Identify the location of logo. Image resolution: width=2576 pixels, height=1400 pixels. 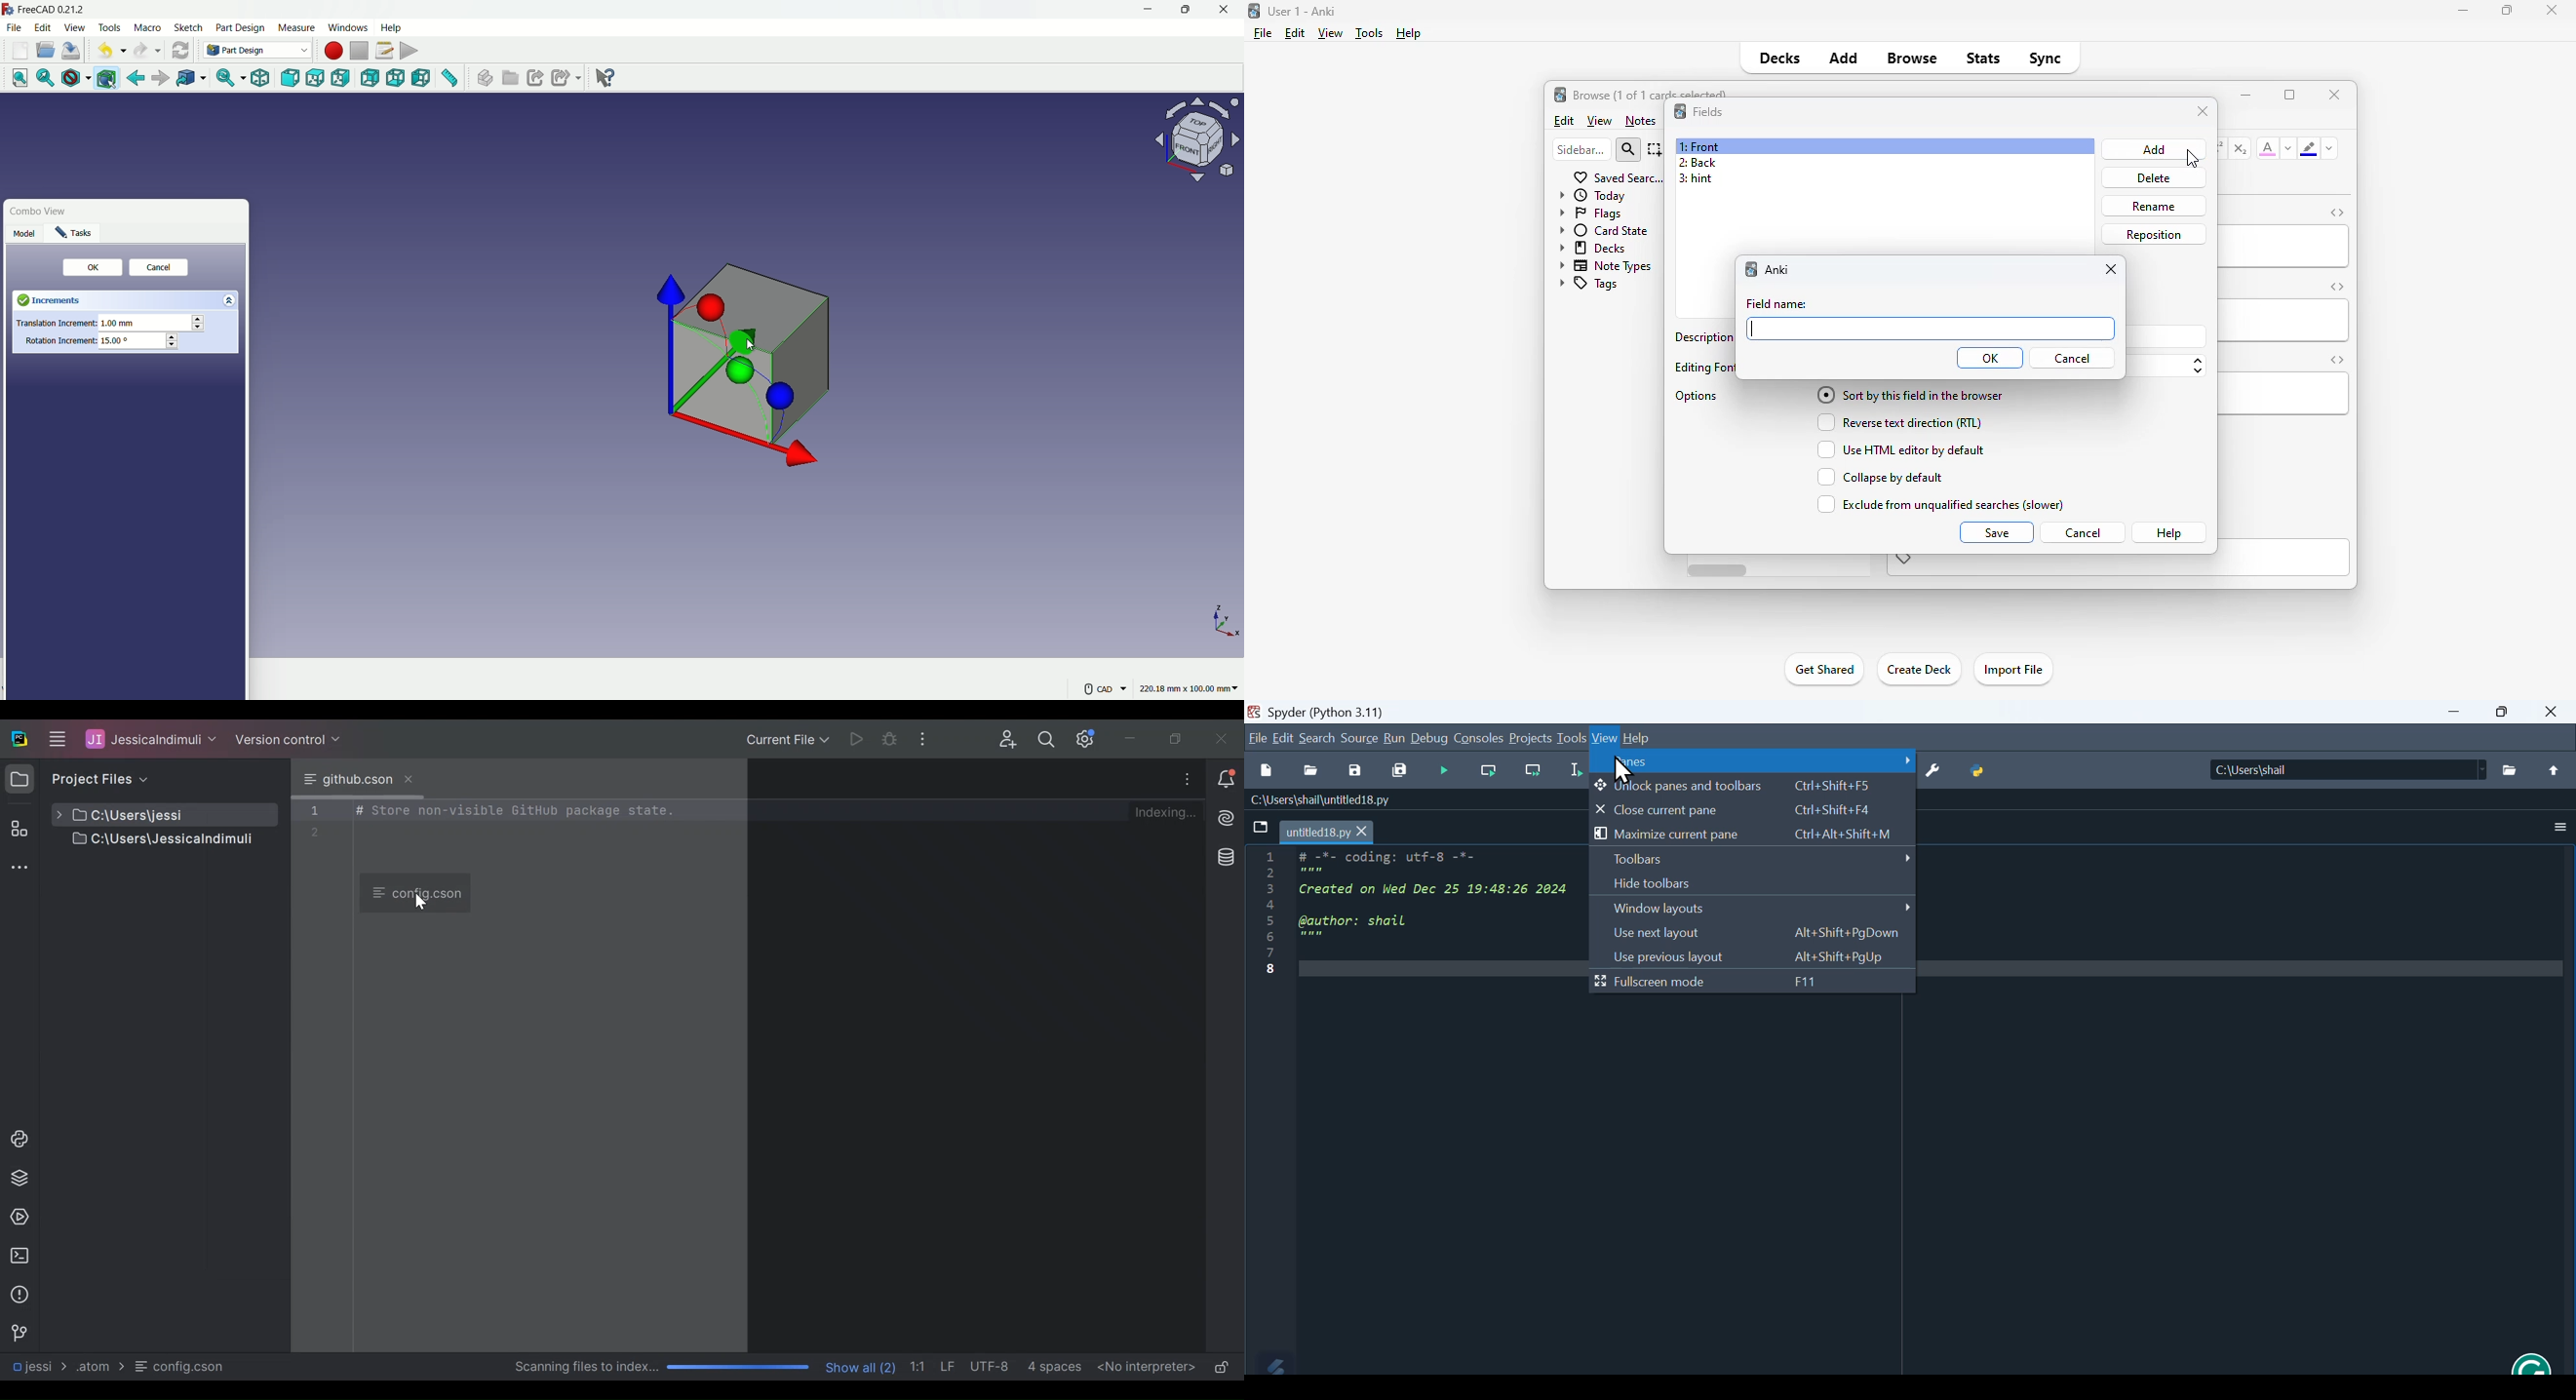
(1559, 94).